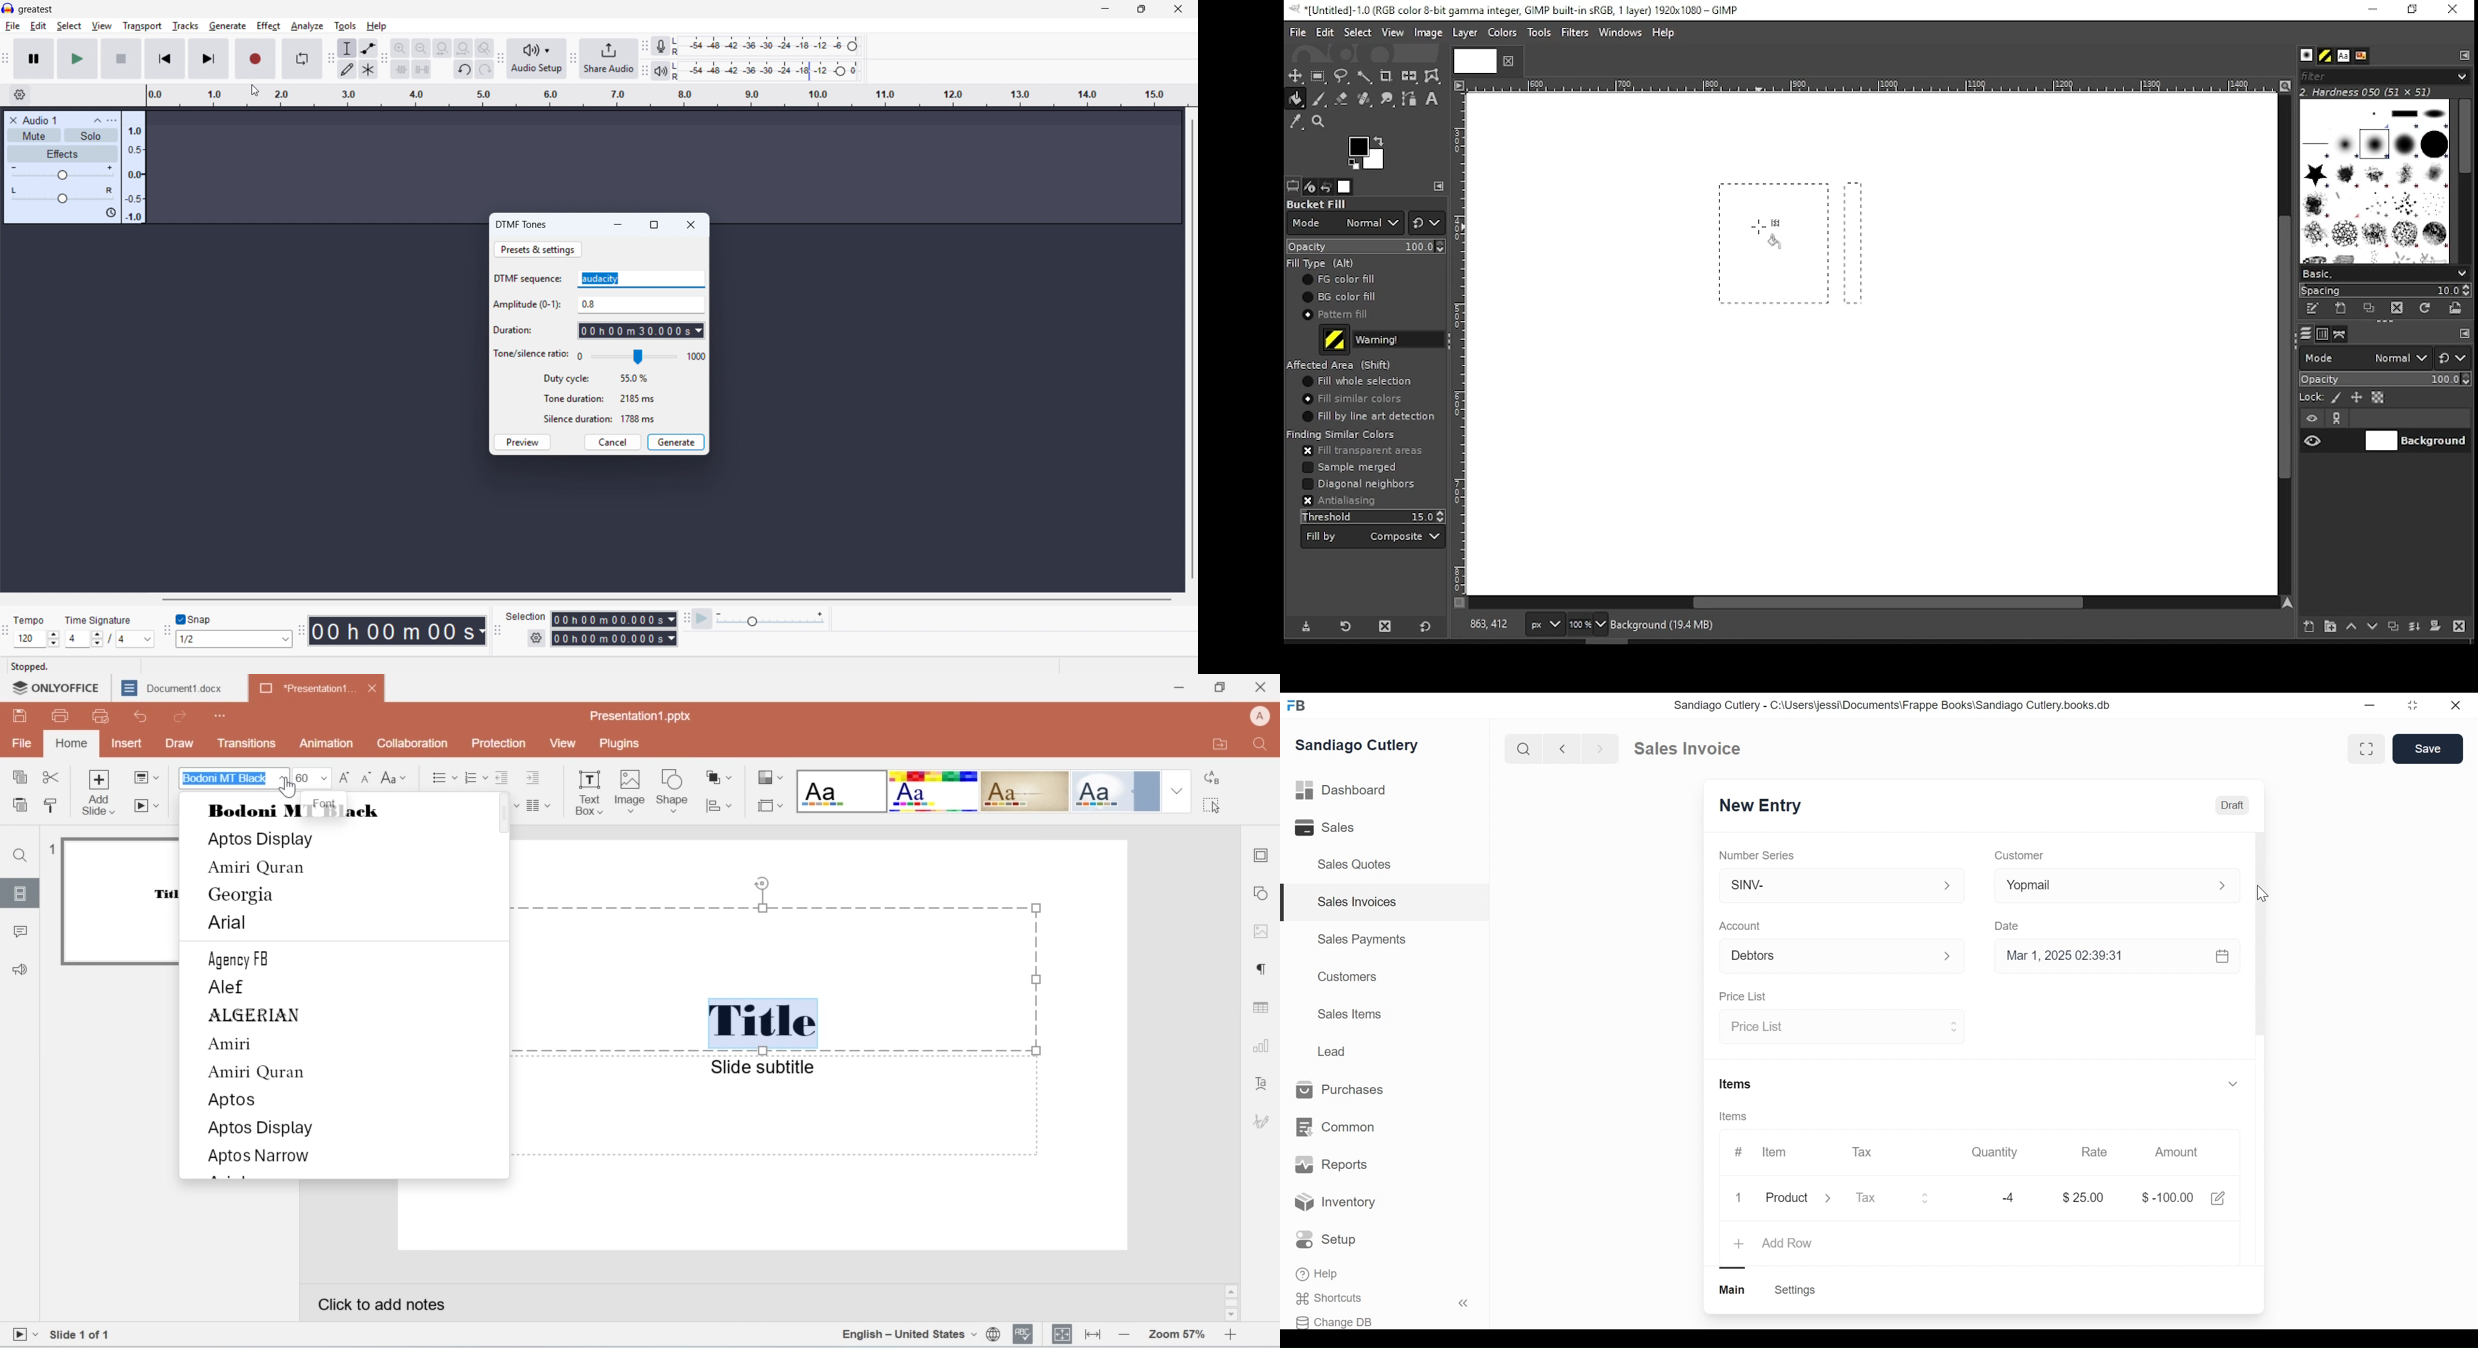  I want to click on #, so click(1738, 1151).